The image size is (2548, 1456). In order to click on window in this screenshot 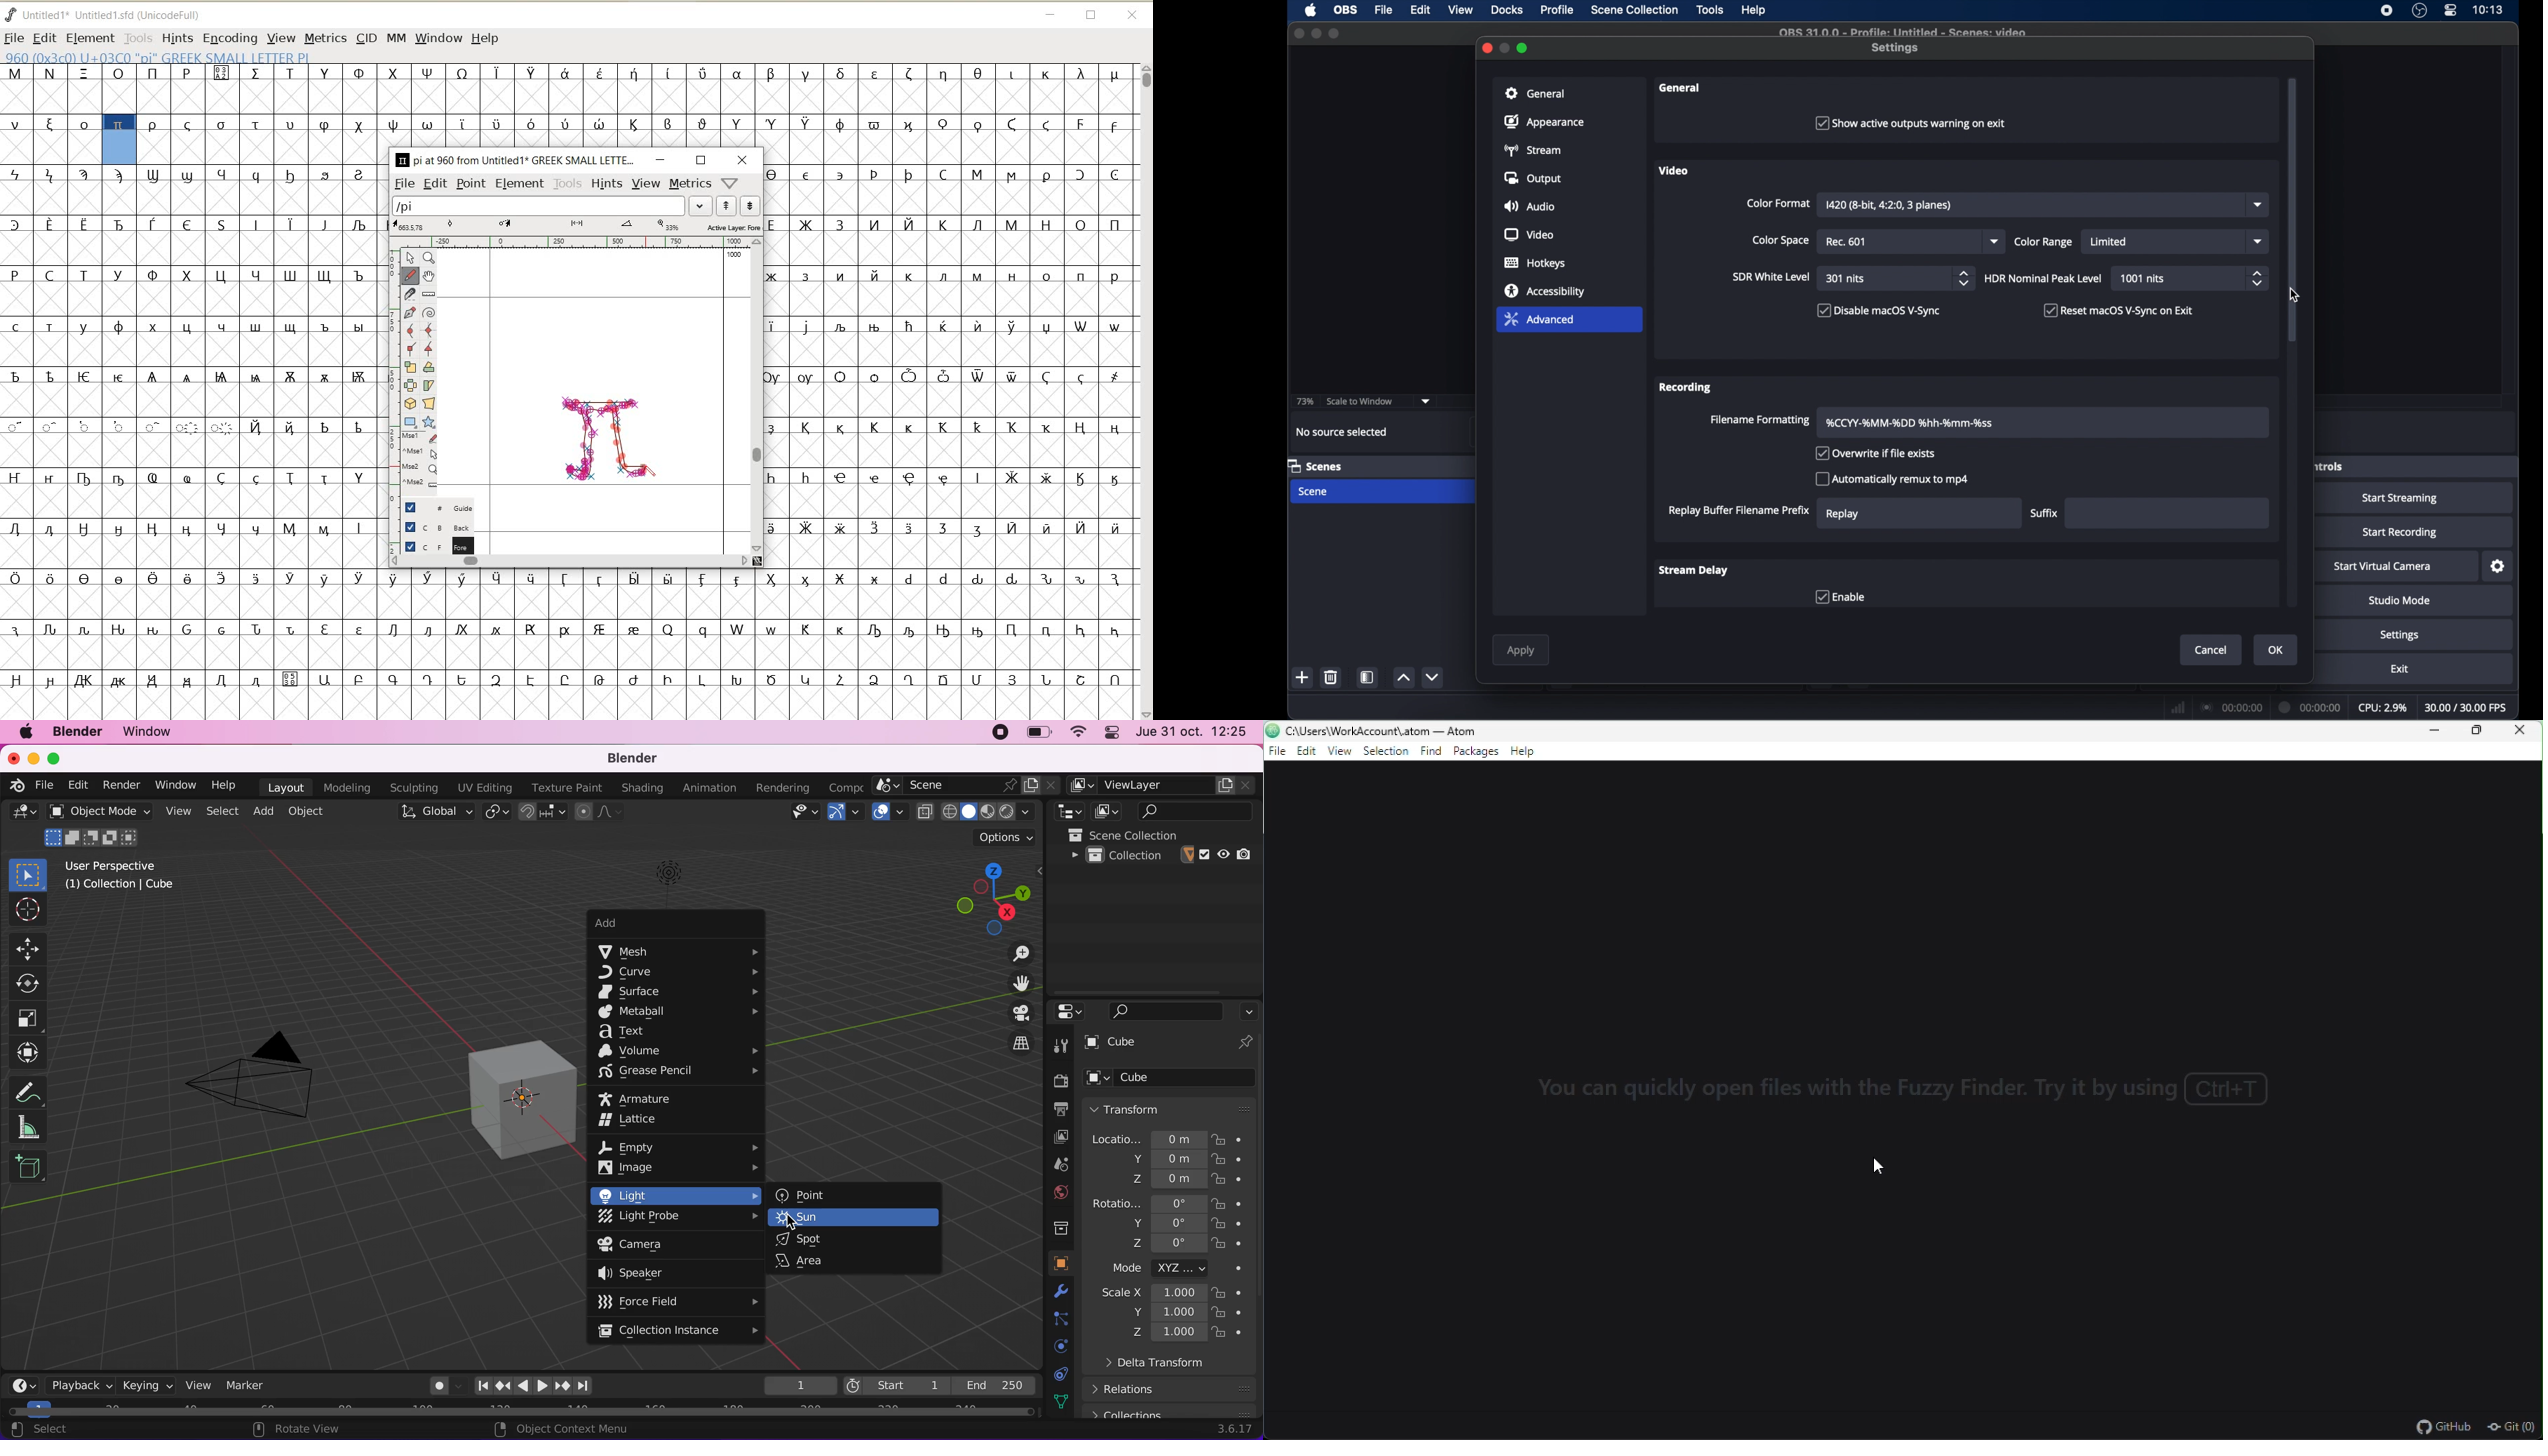, I will do `click(171, 784)`.